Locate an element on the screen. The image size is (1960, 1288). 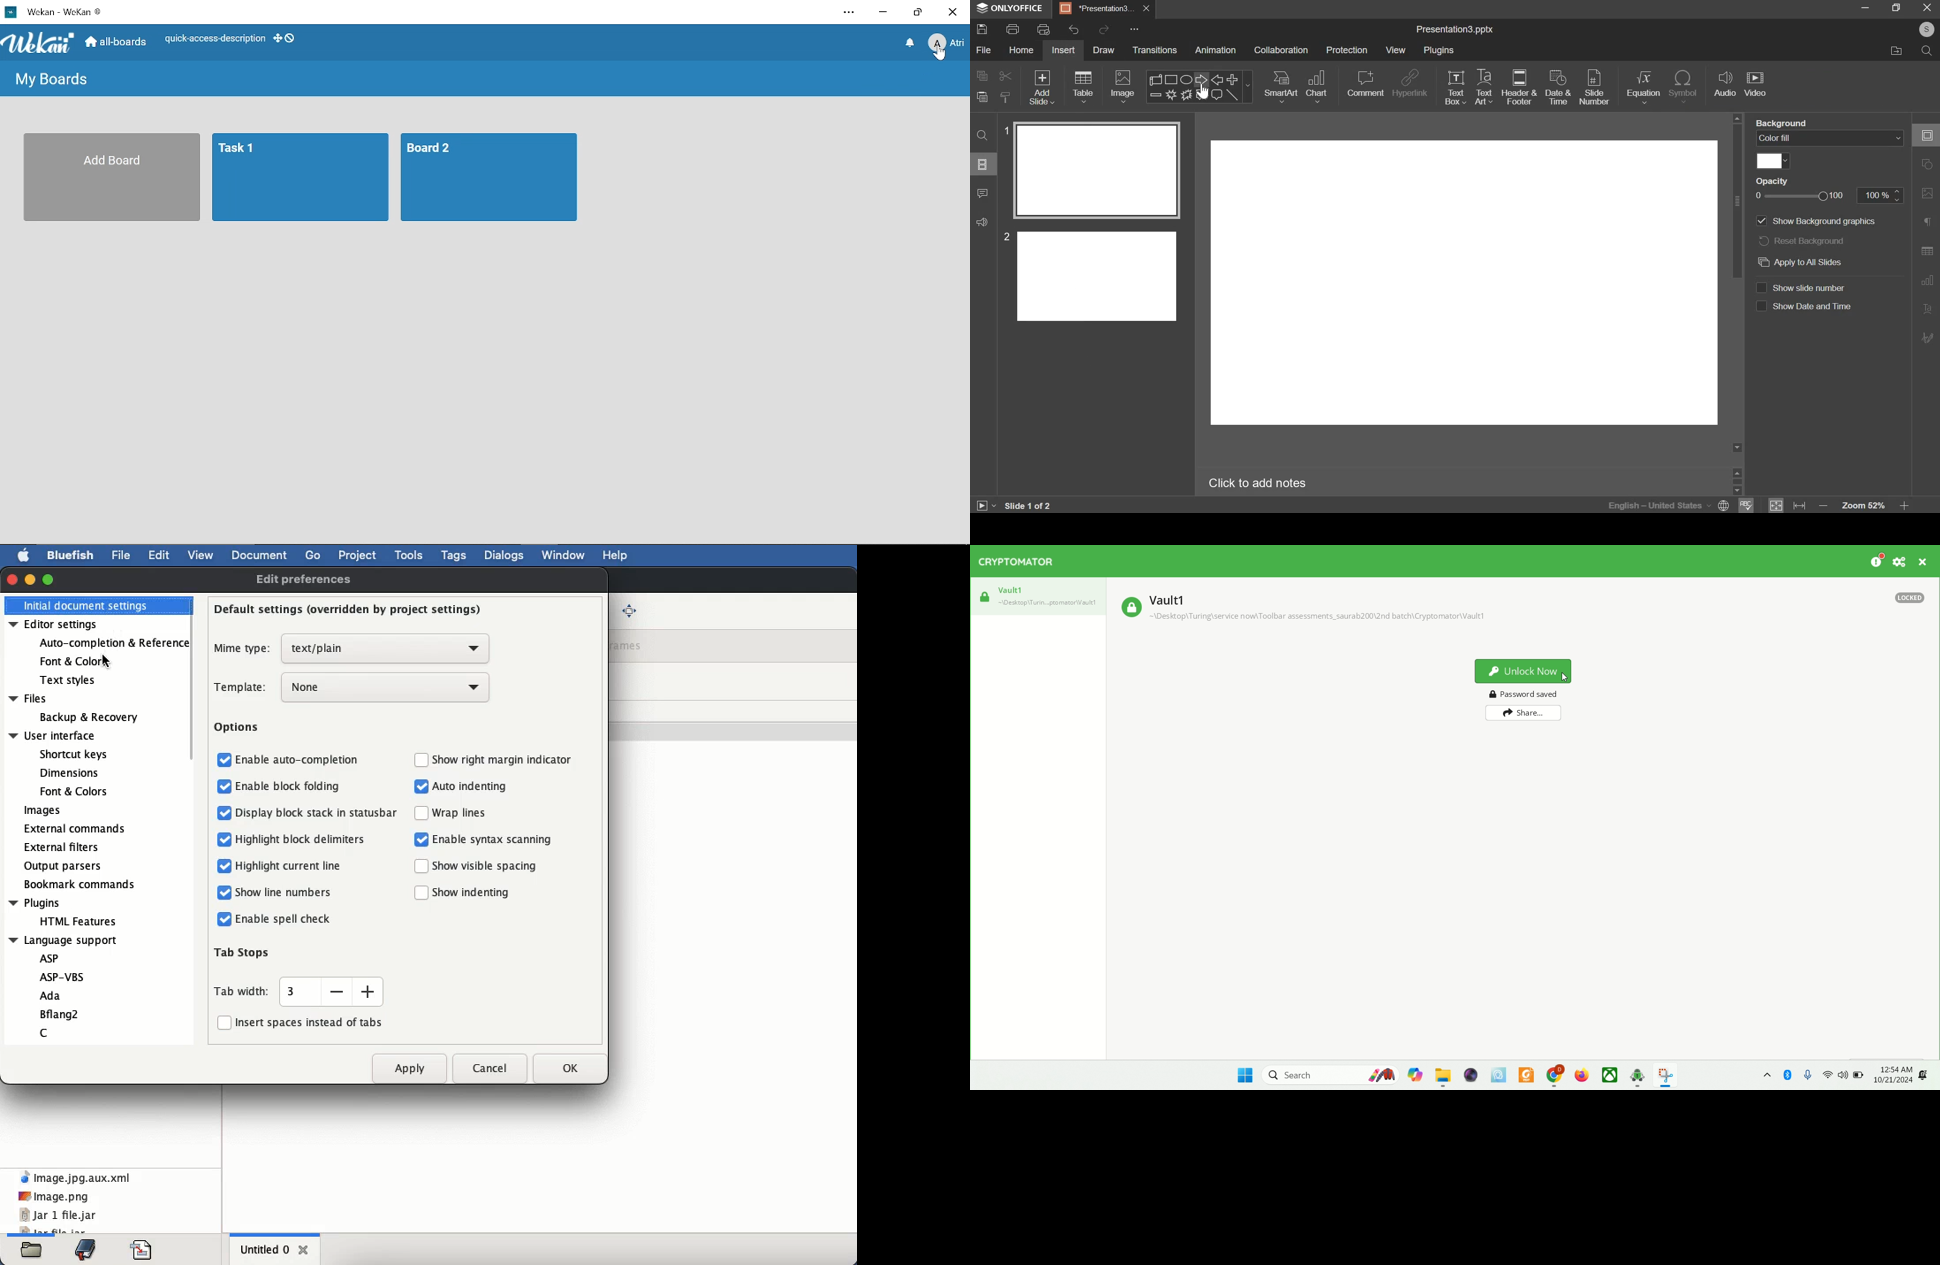
slide number is located at coordinates (1594, 88).